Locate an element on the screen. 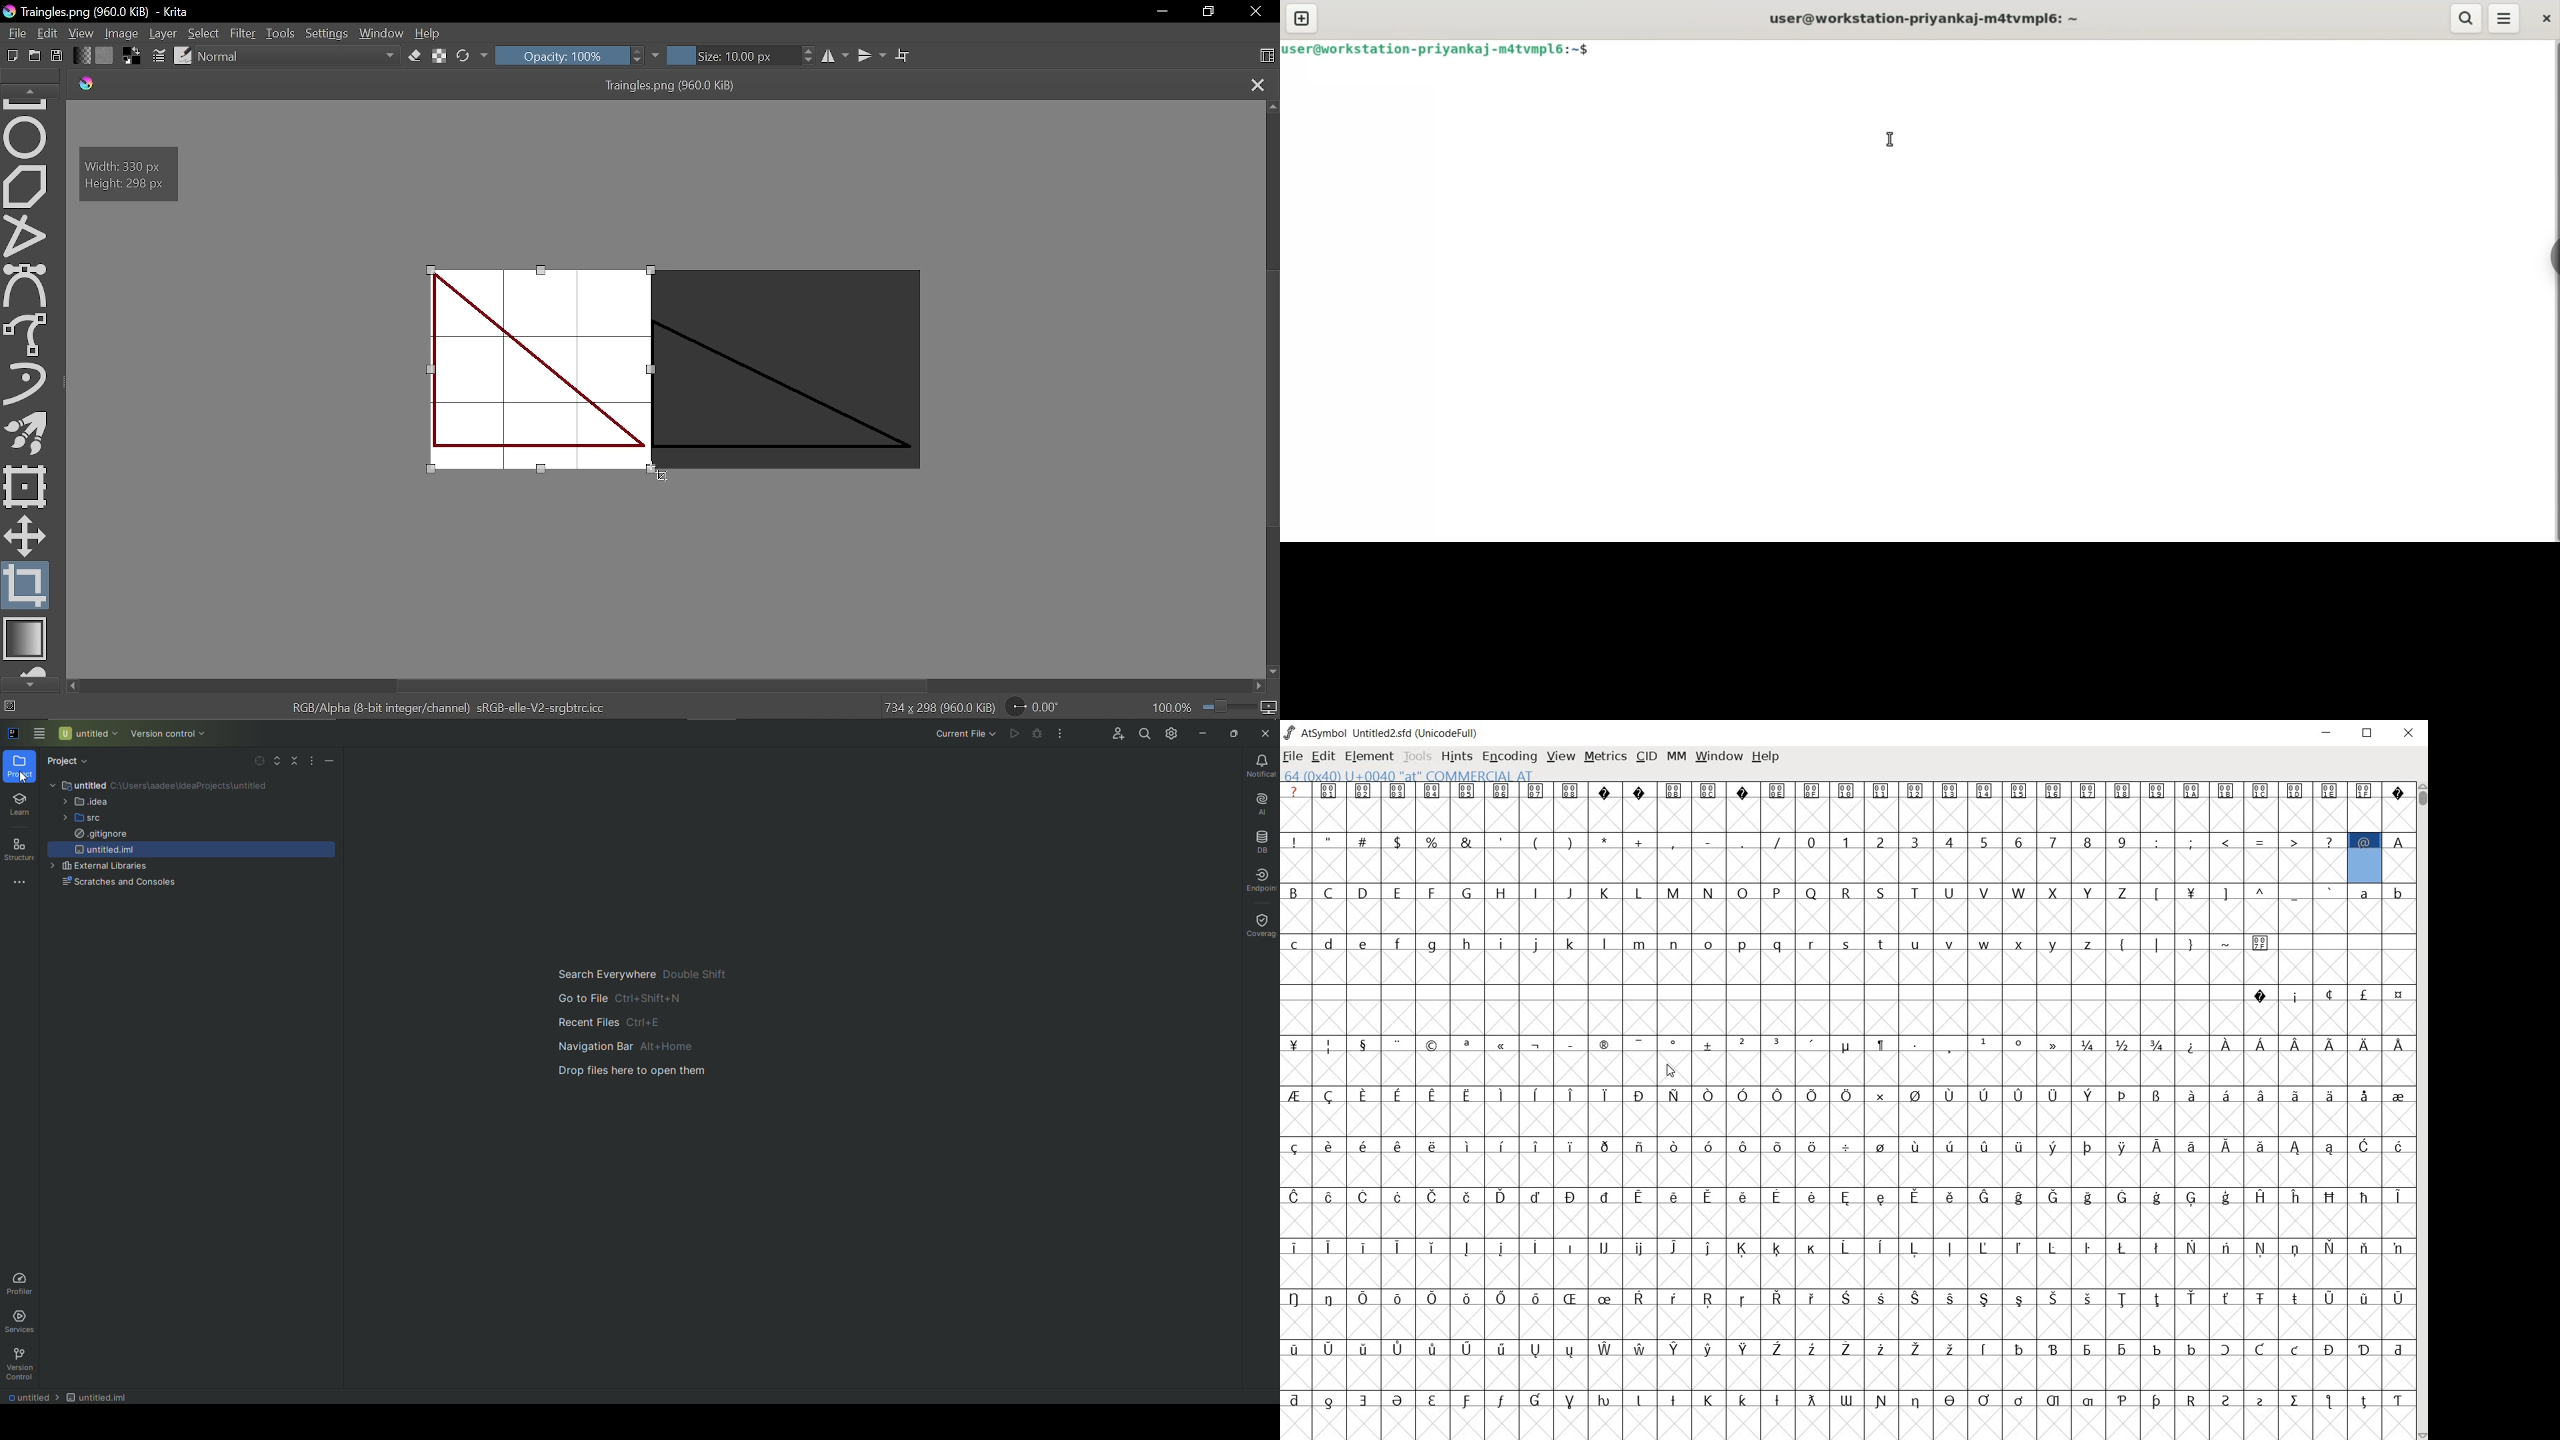 The width and height of the screenshot is (2576, 1456). Collapse is located at coordinates (292, 765).